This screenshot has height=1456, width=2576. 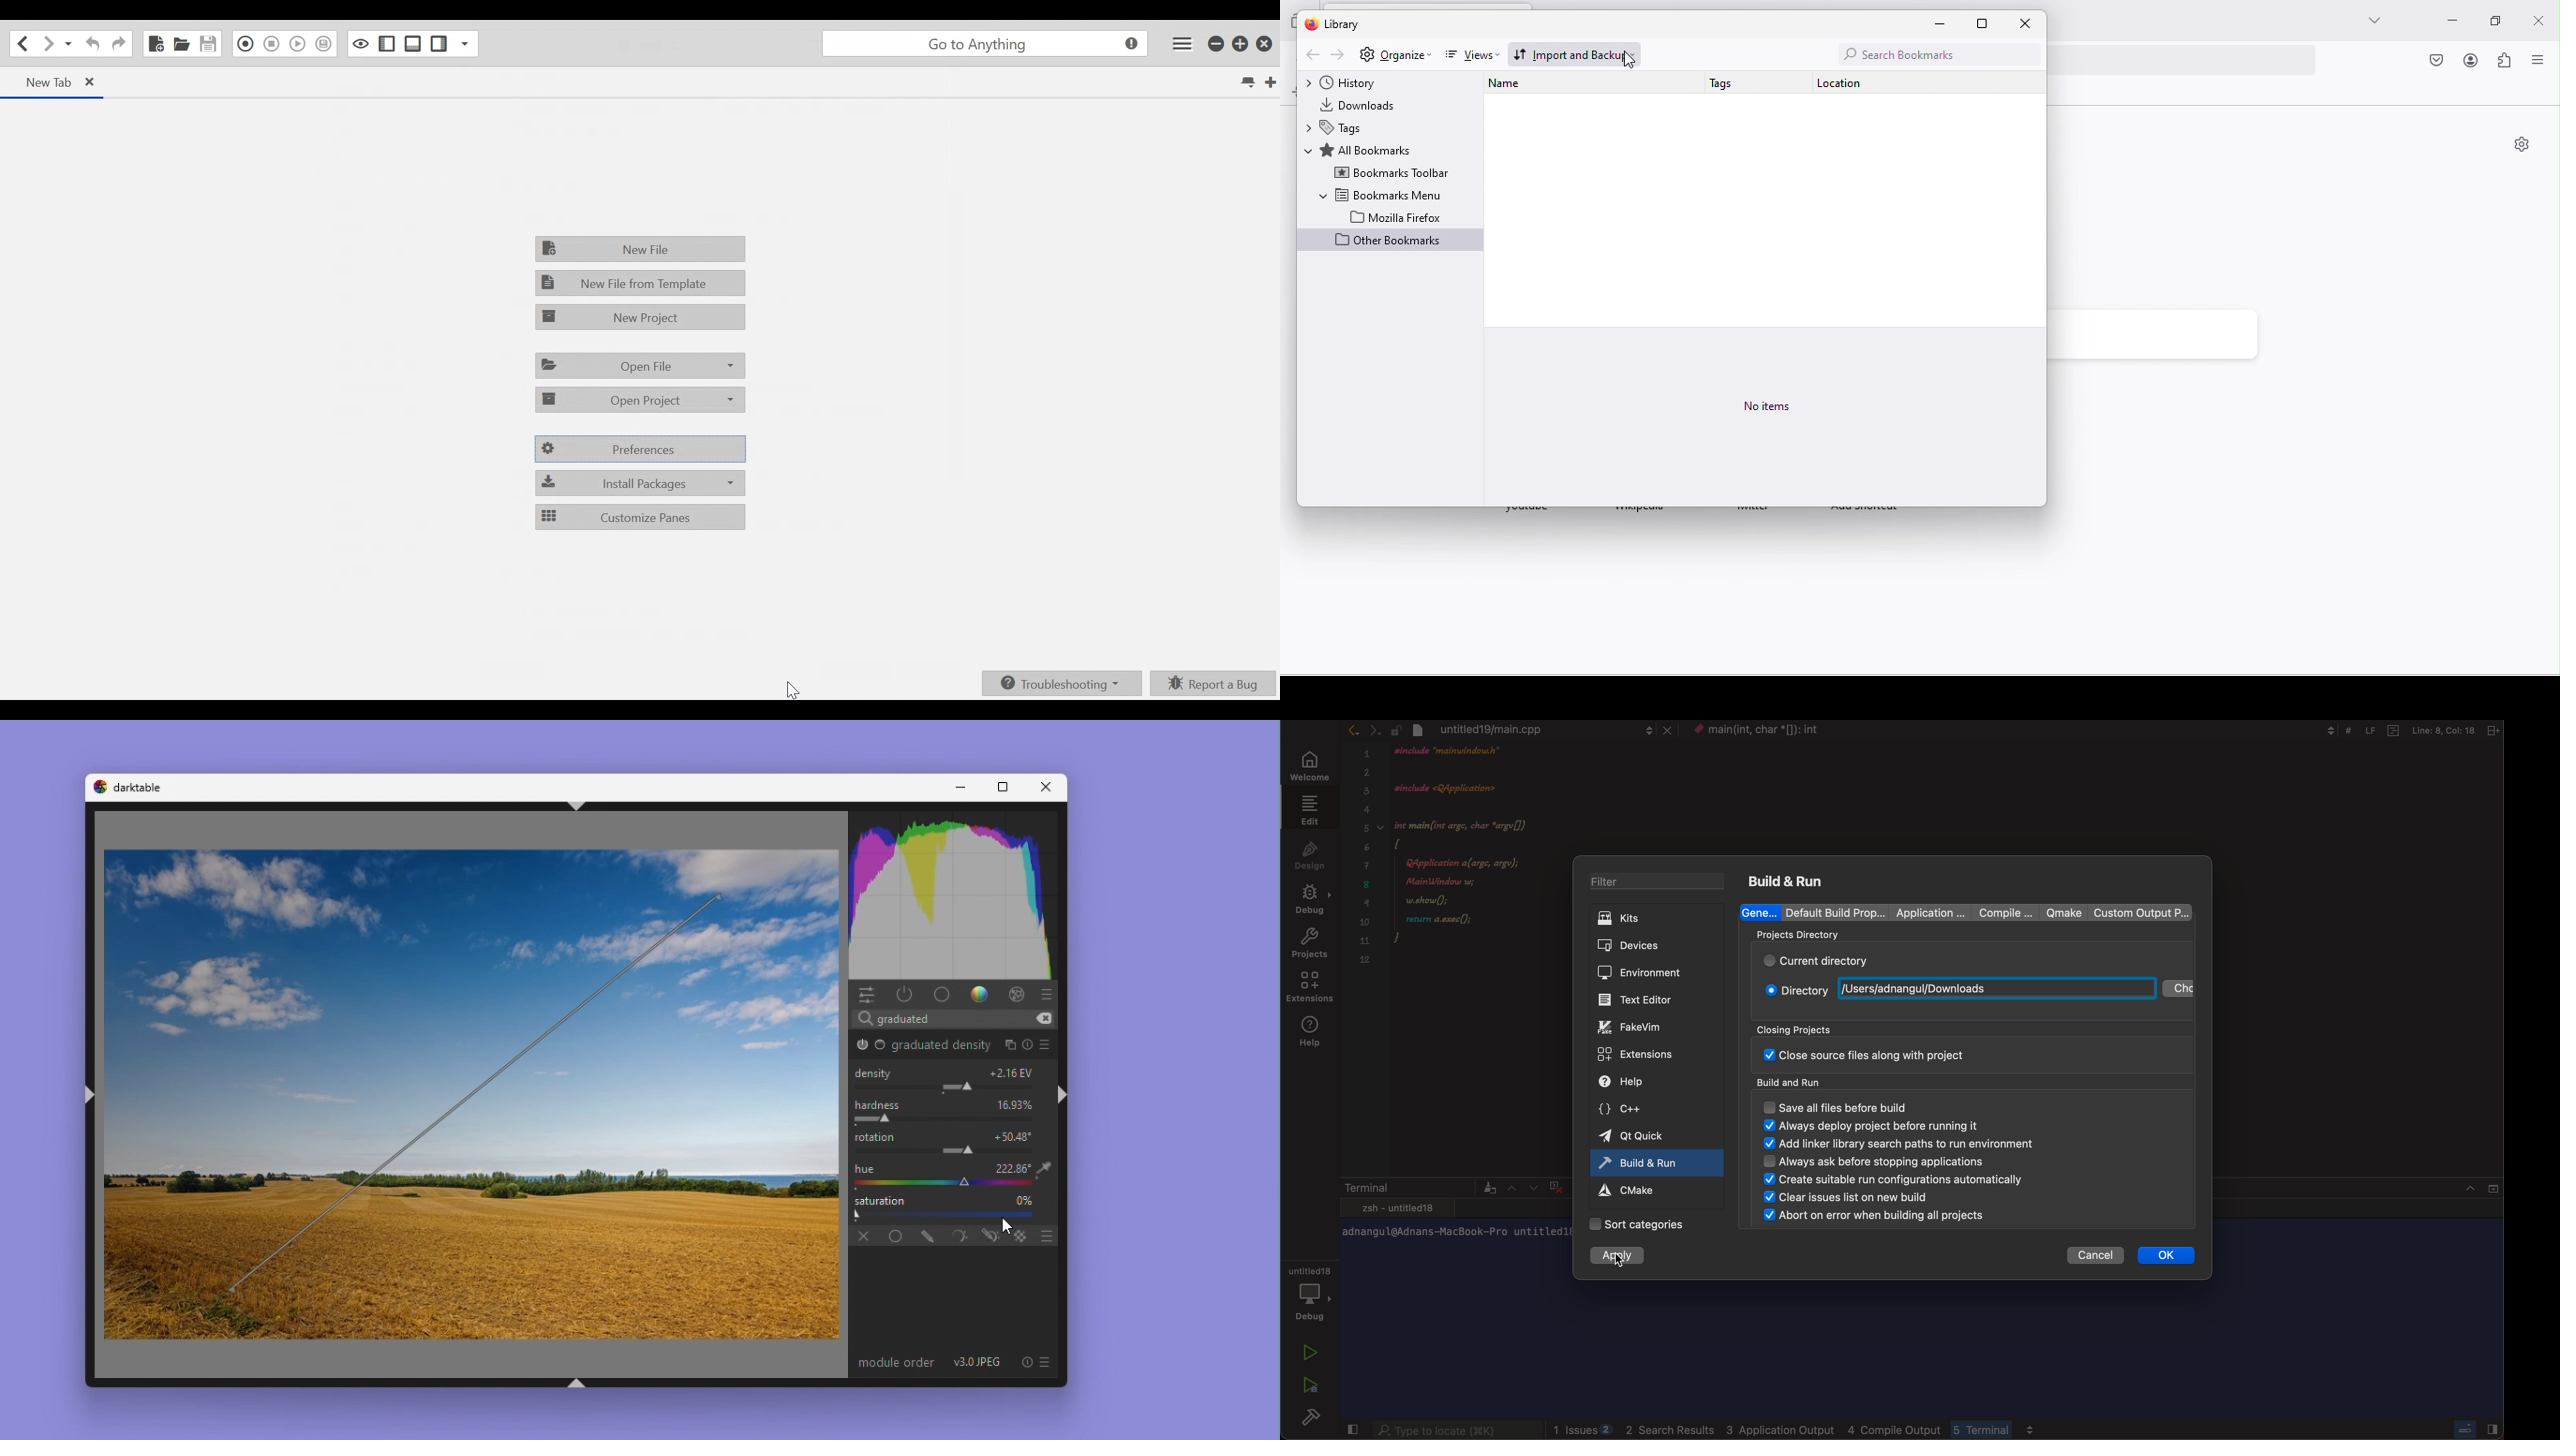 I want to click on drawn and parametric mask, so click(x=989, y=1235).